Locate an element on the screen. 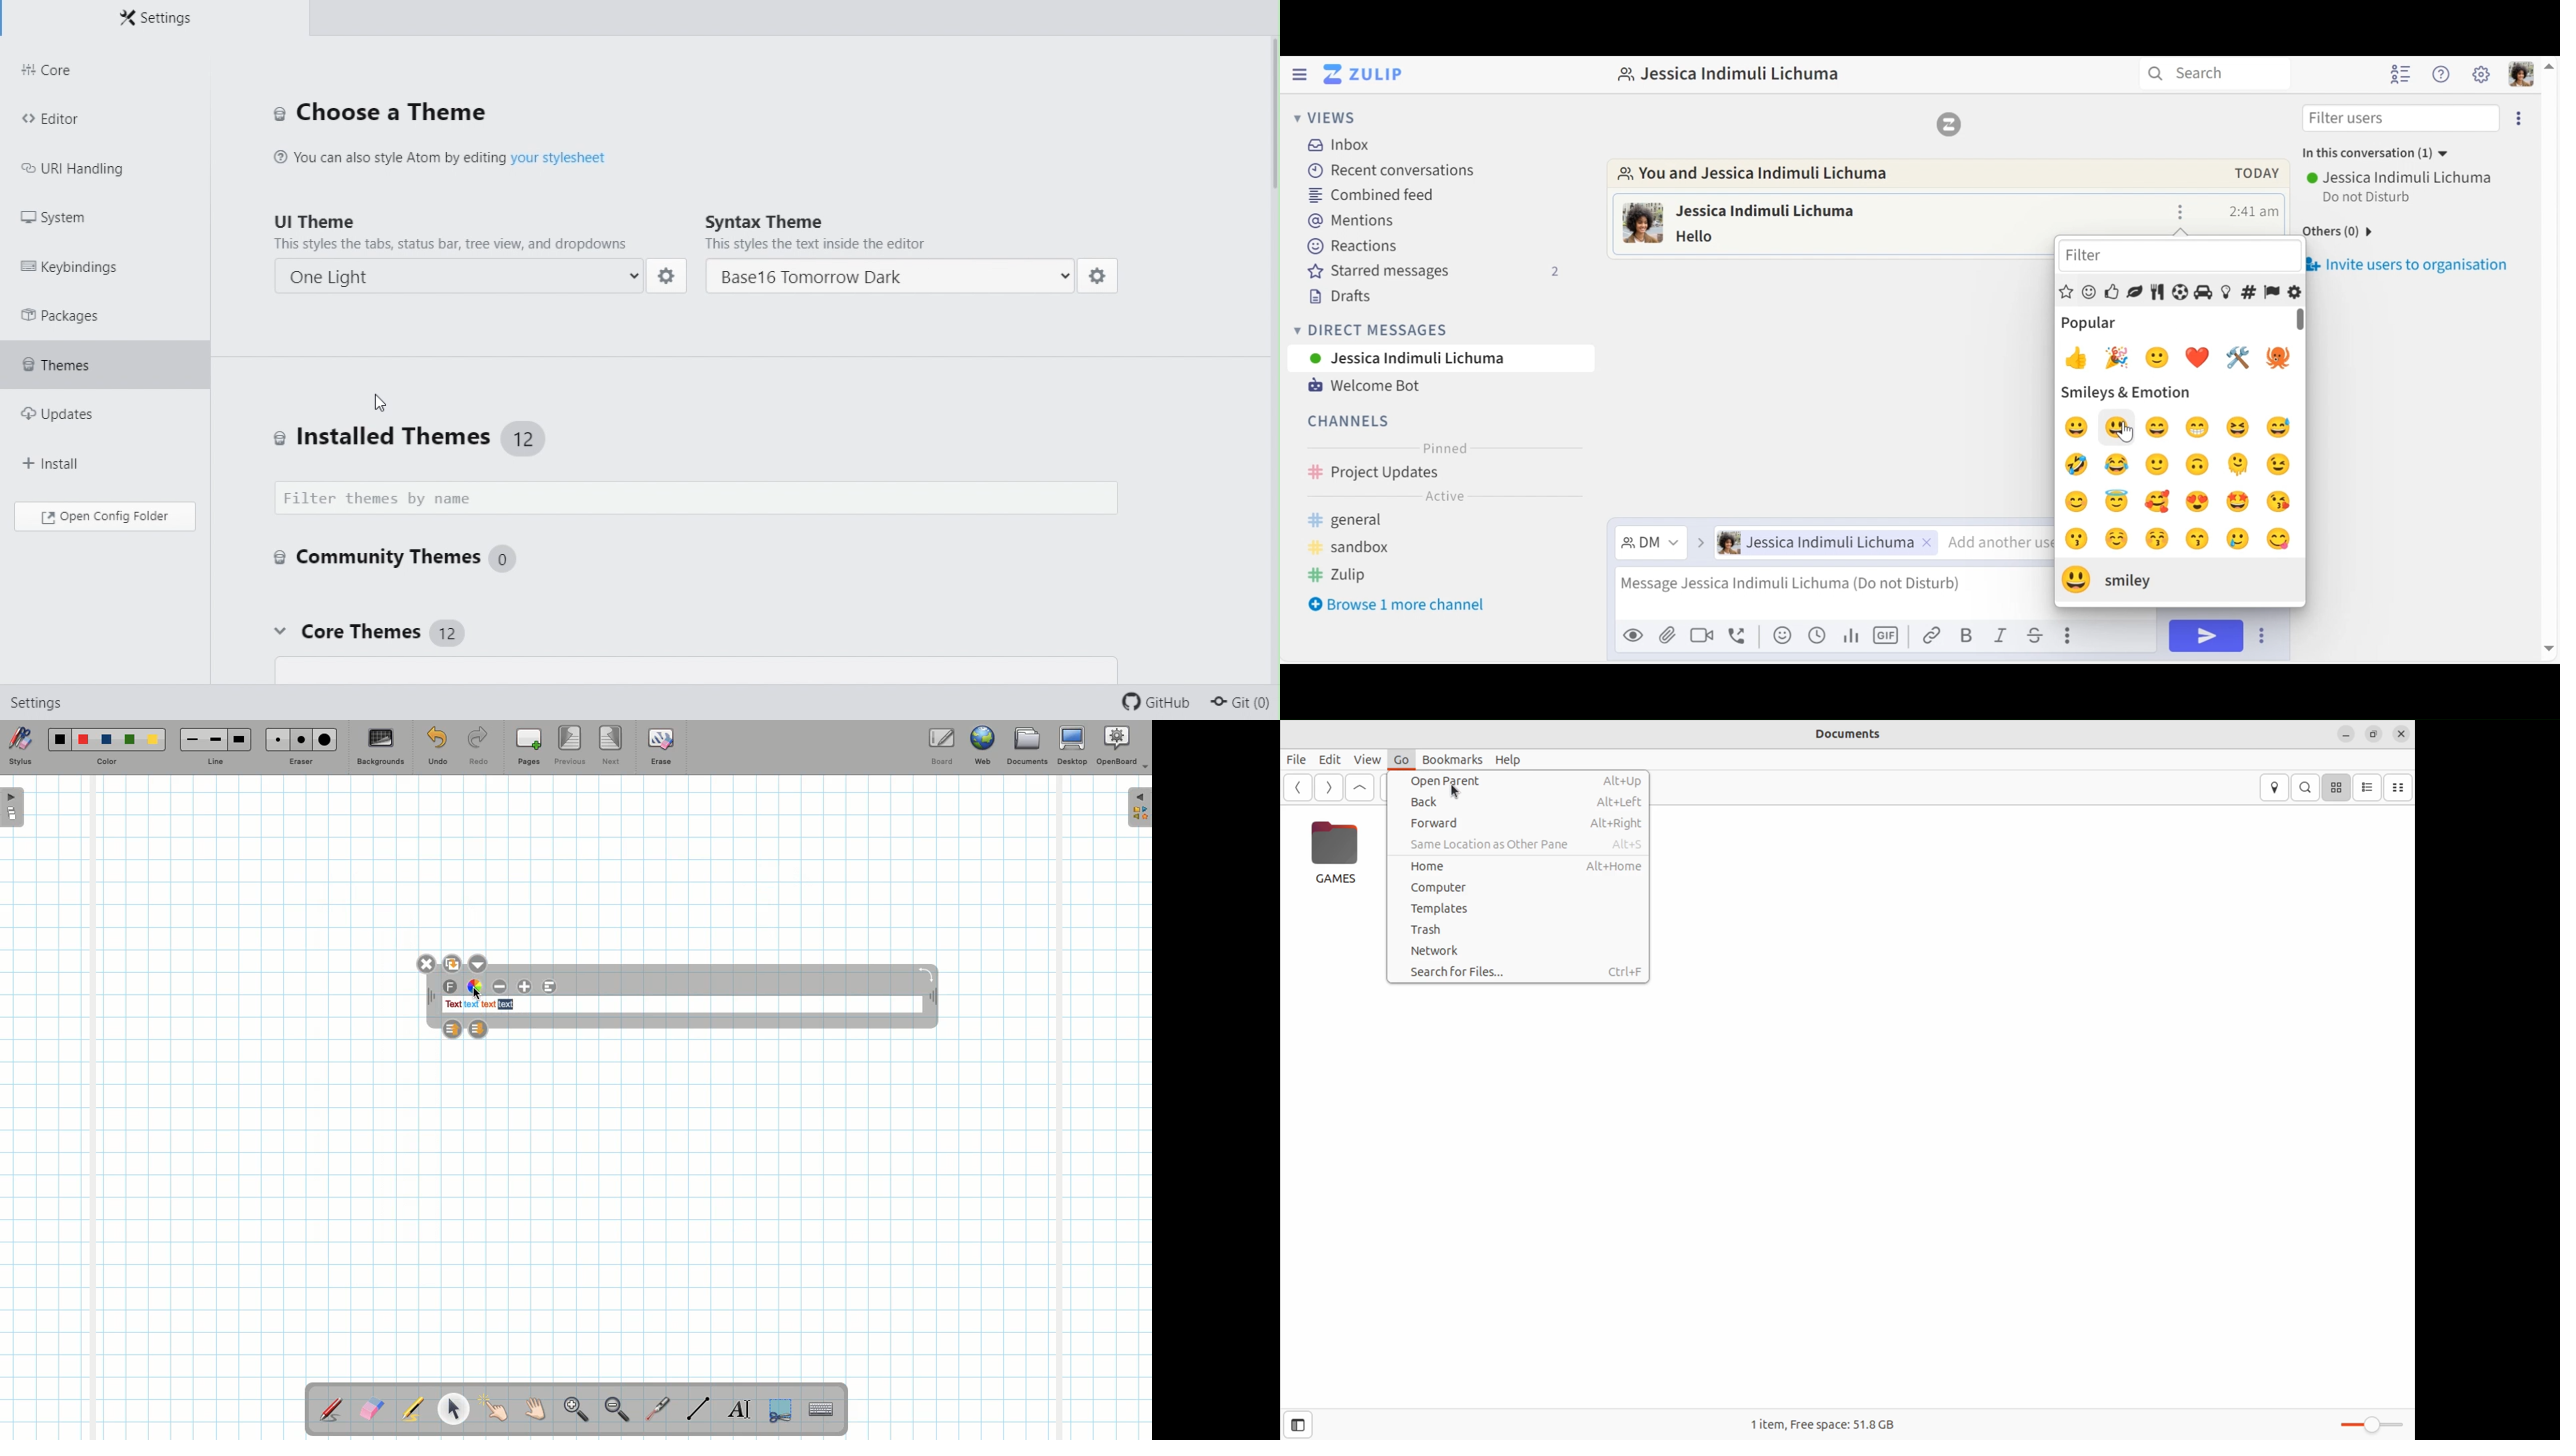 The height and width of the screenshot is (1456, 2576). upside down is located at coordinates (2200, 465).